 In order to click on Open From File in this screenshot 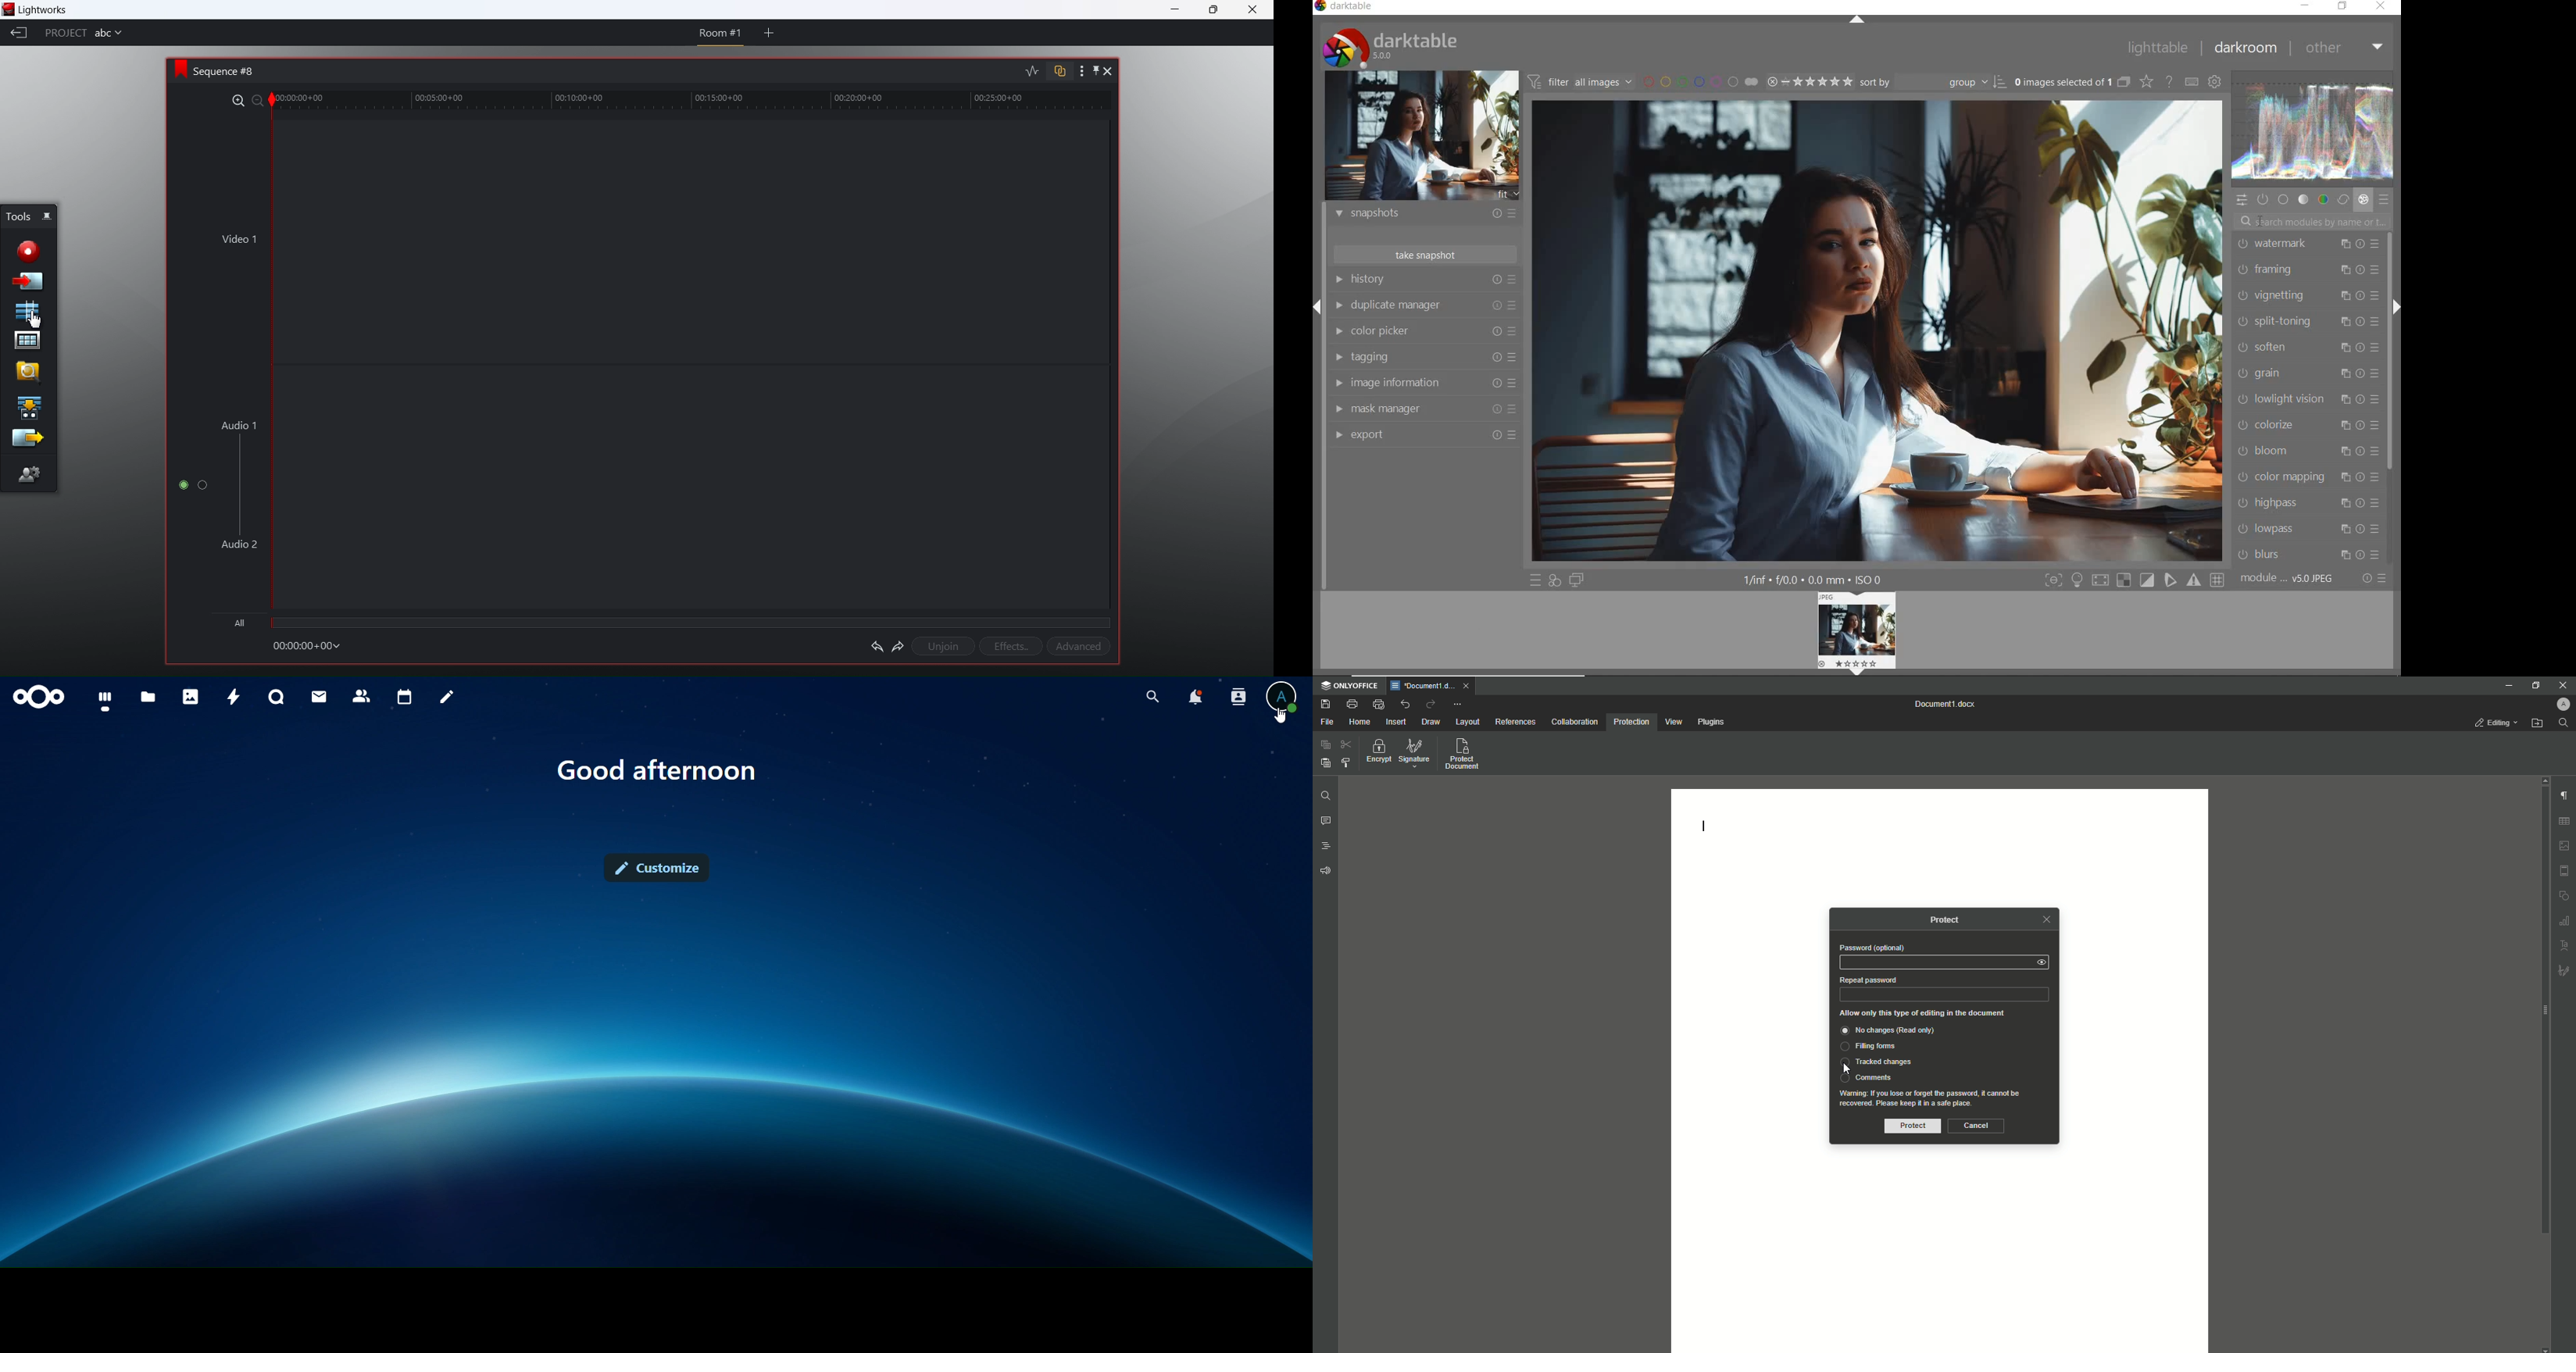, I will do `click(2536, 723)`.